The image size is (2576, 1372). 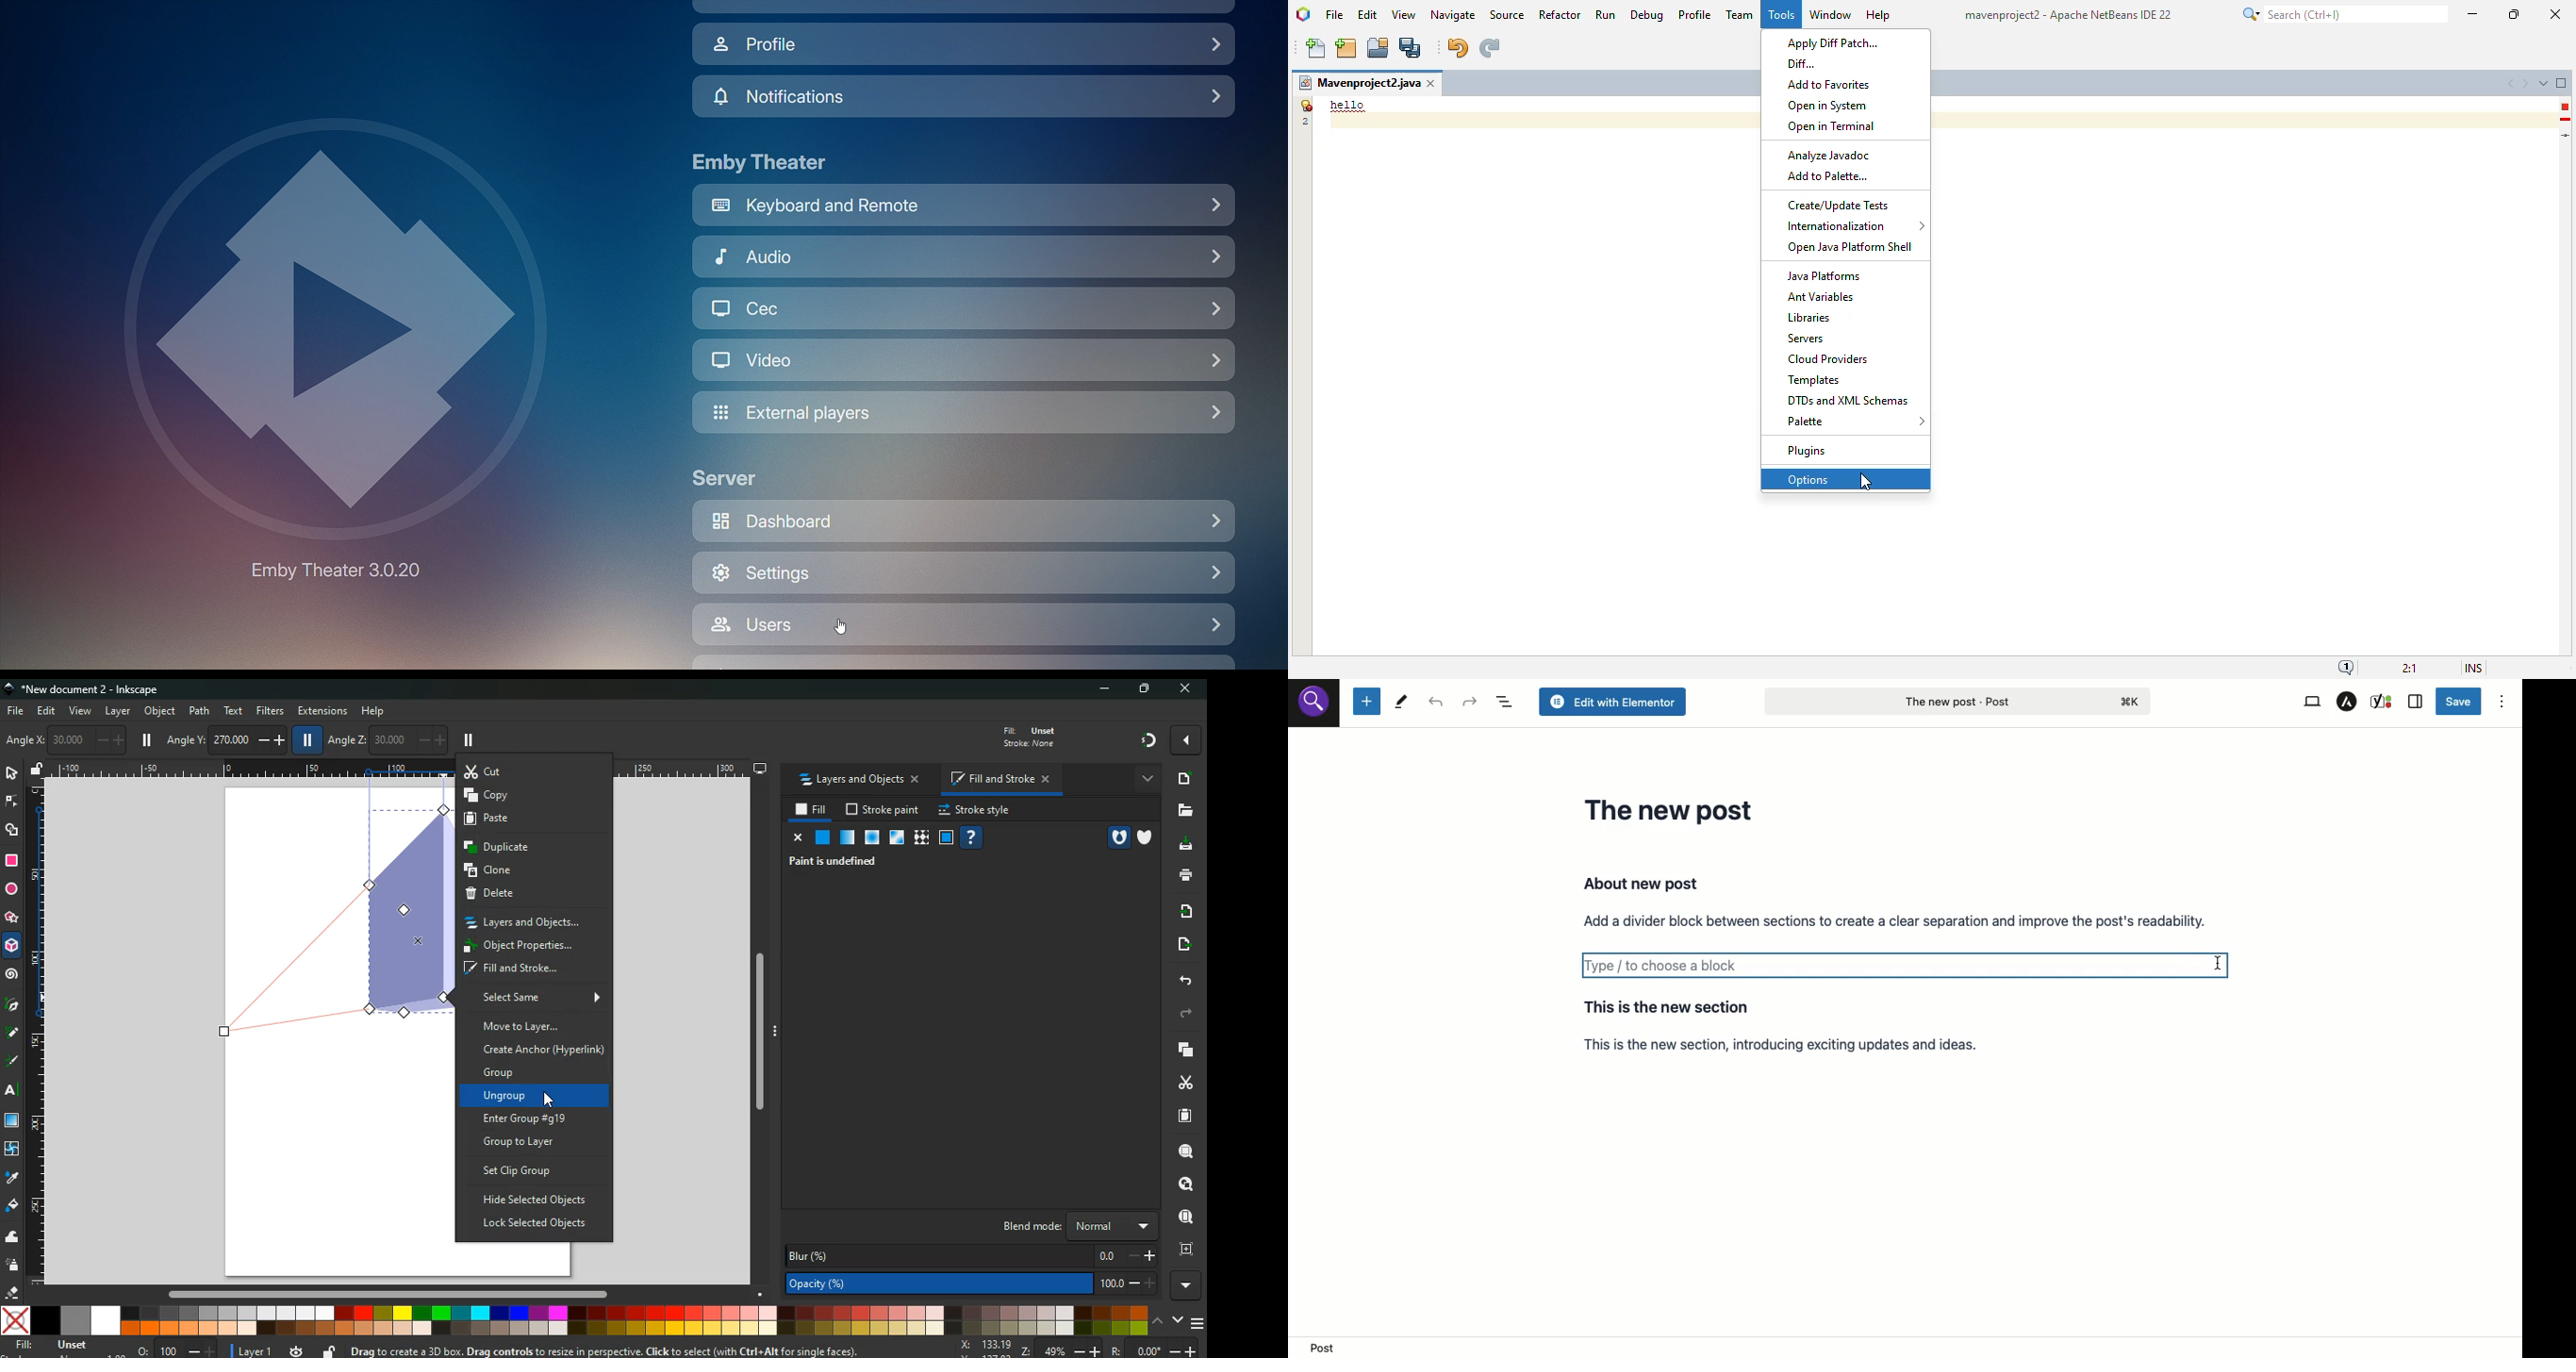 What do you see at coordinates (538, 1073) in the screenshot?
I see `group` at bounding box center [538, 1073].